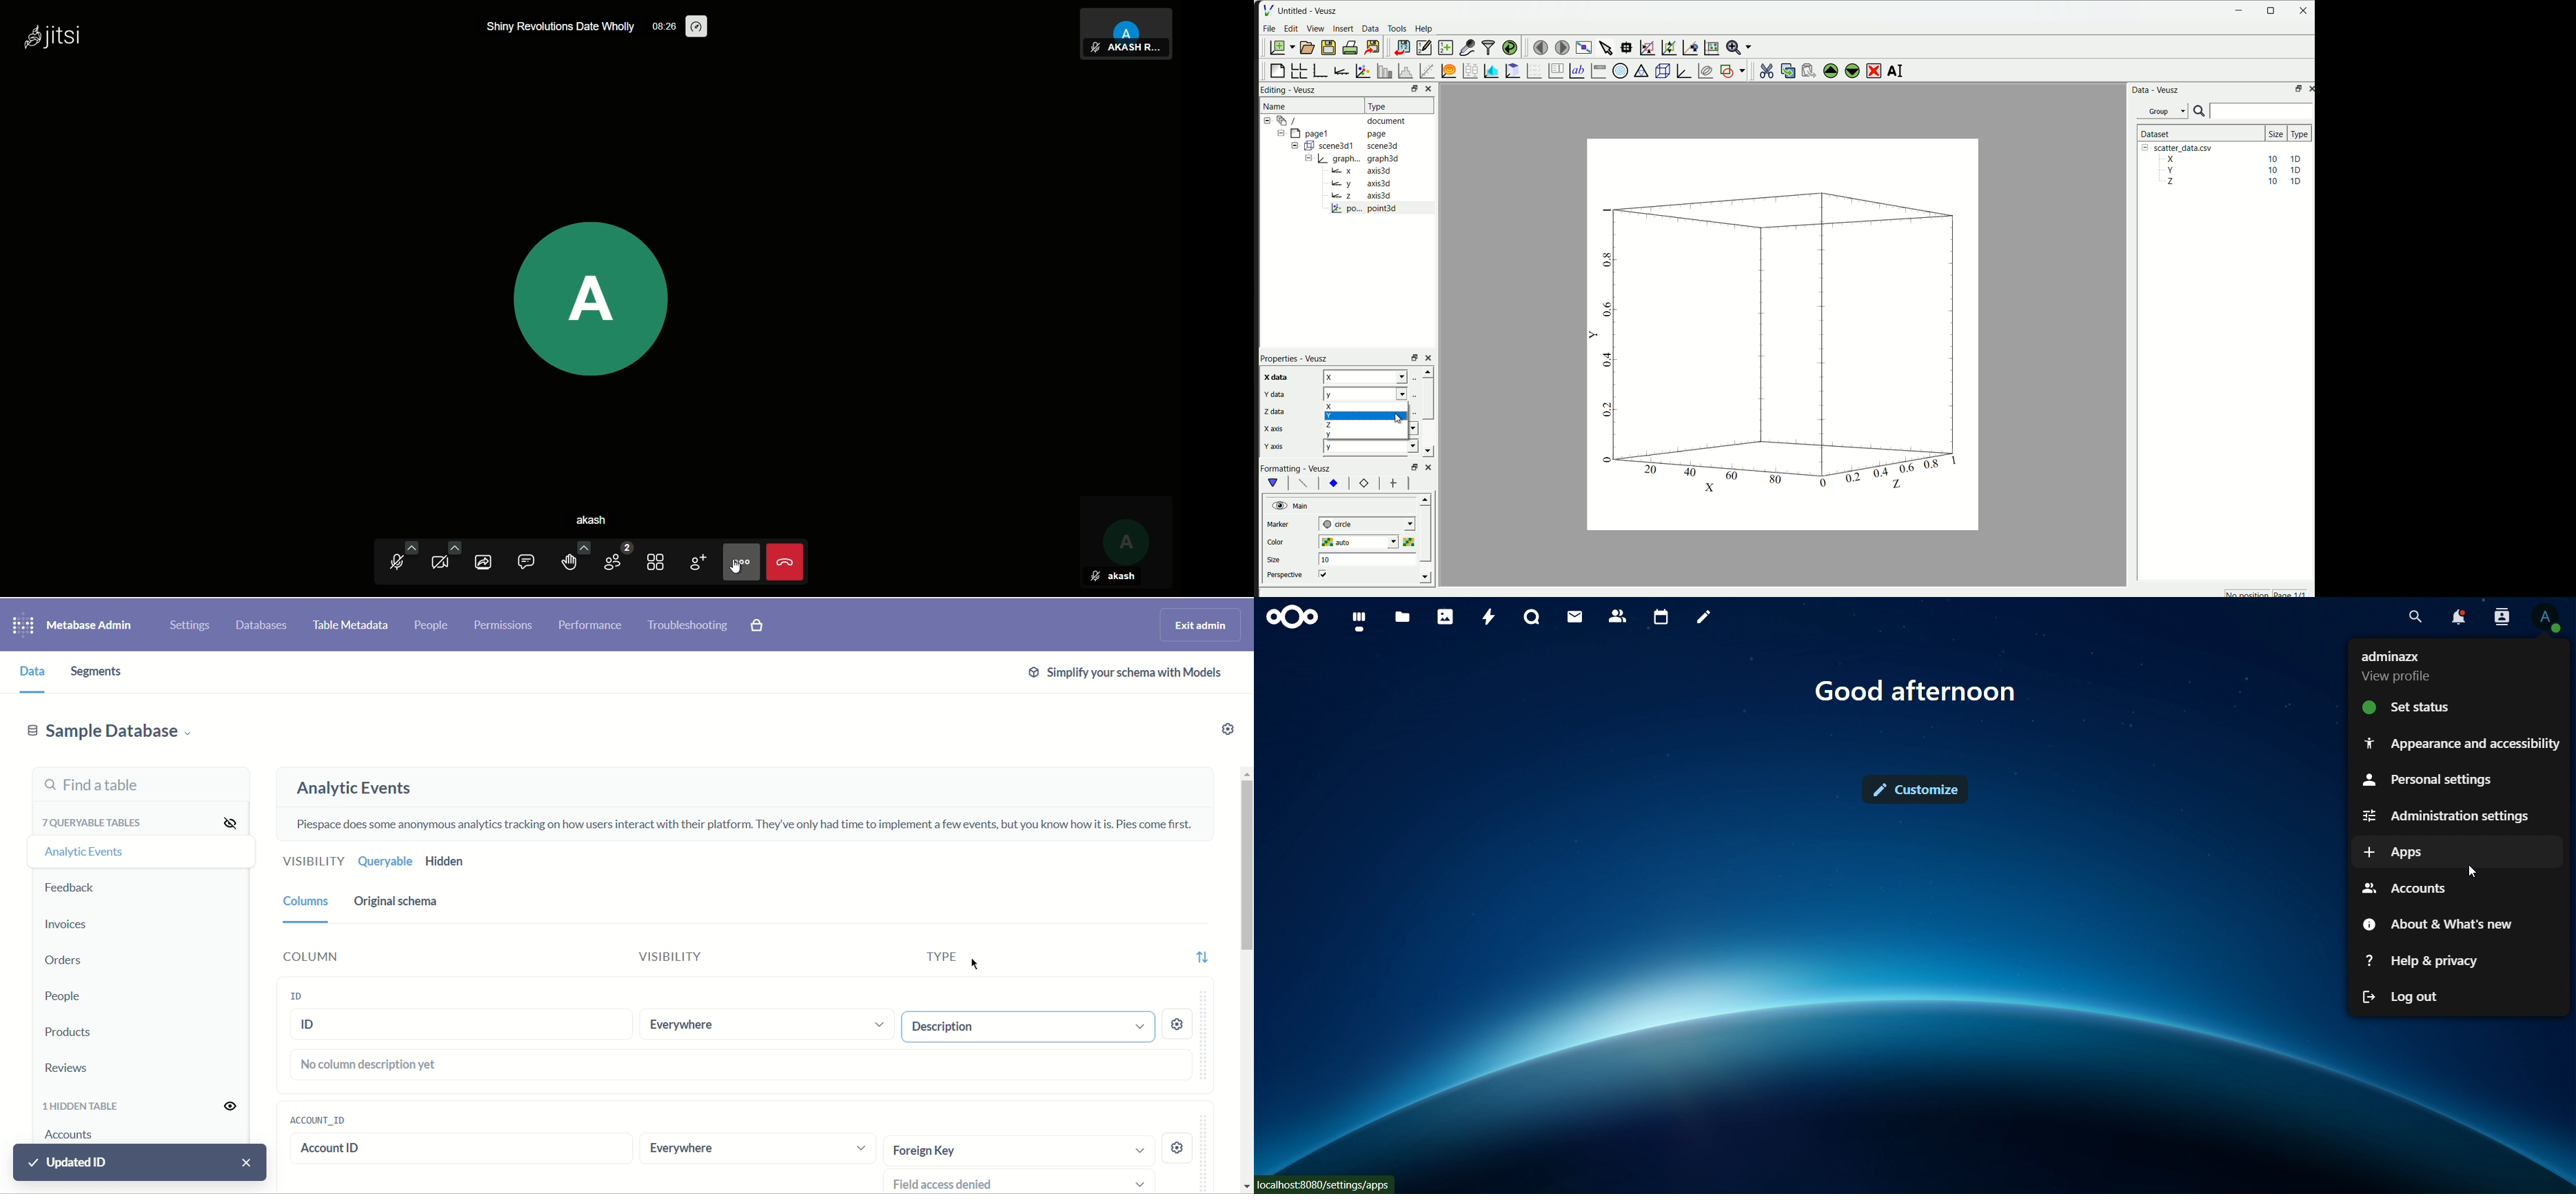 The width and height of the screenshot is (2576, 1204). What do you see at coordinates (572, 559) in the screenshot?
I see `` at bounding box center [572, 559].